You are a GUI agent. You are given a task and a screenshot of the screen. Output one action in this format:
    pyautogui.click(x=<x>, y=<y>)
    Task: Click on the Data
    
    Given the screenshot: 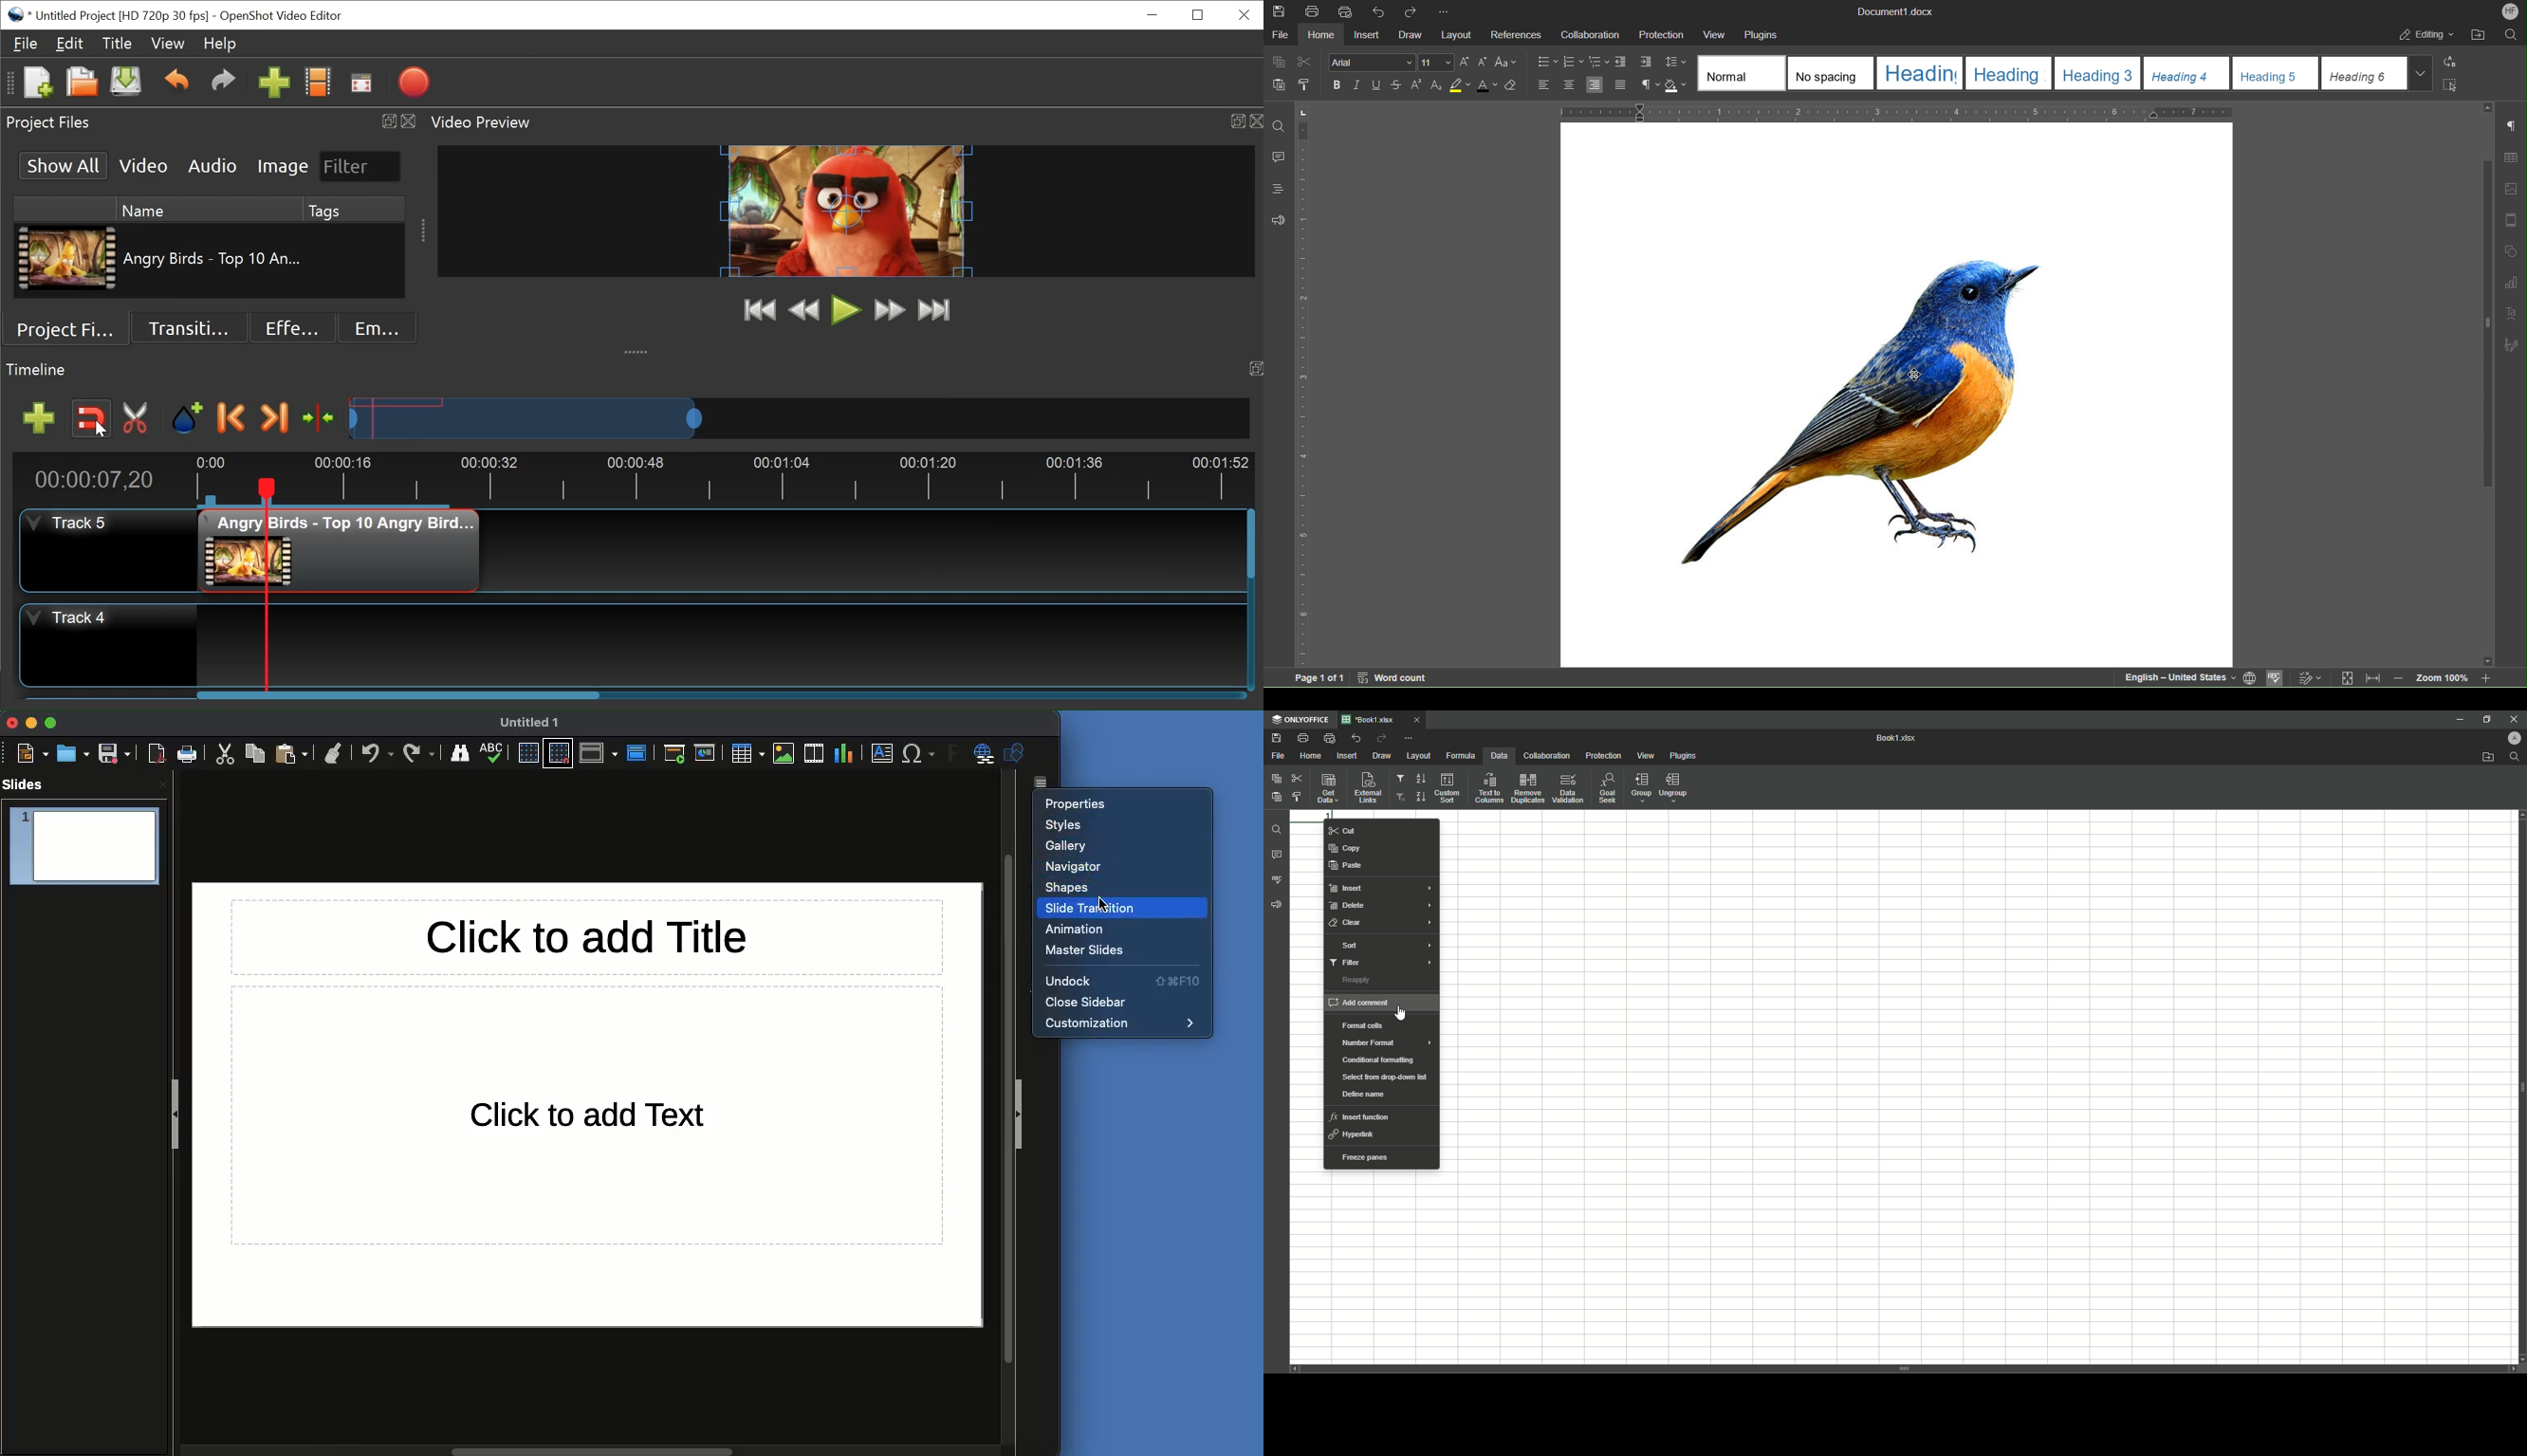 What is the action you would take?
    pyautogui.click(x=1498, y=756)
    